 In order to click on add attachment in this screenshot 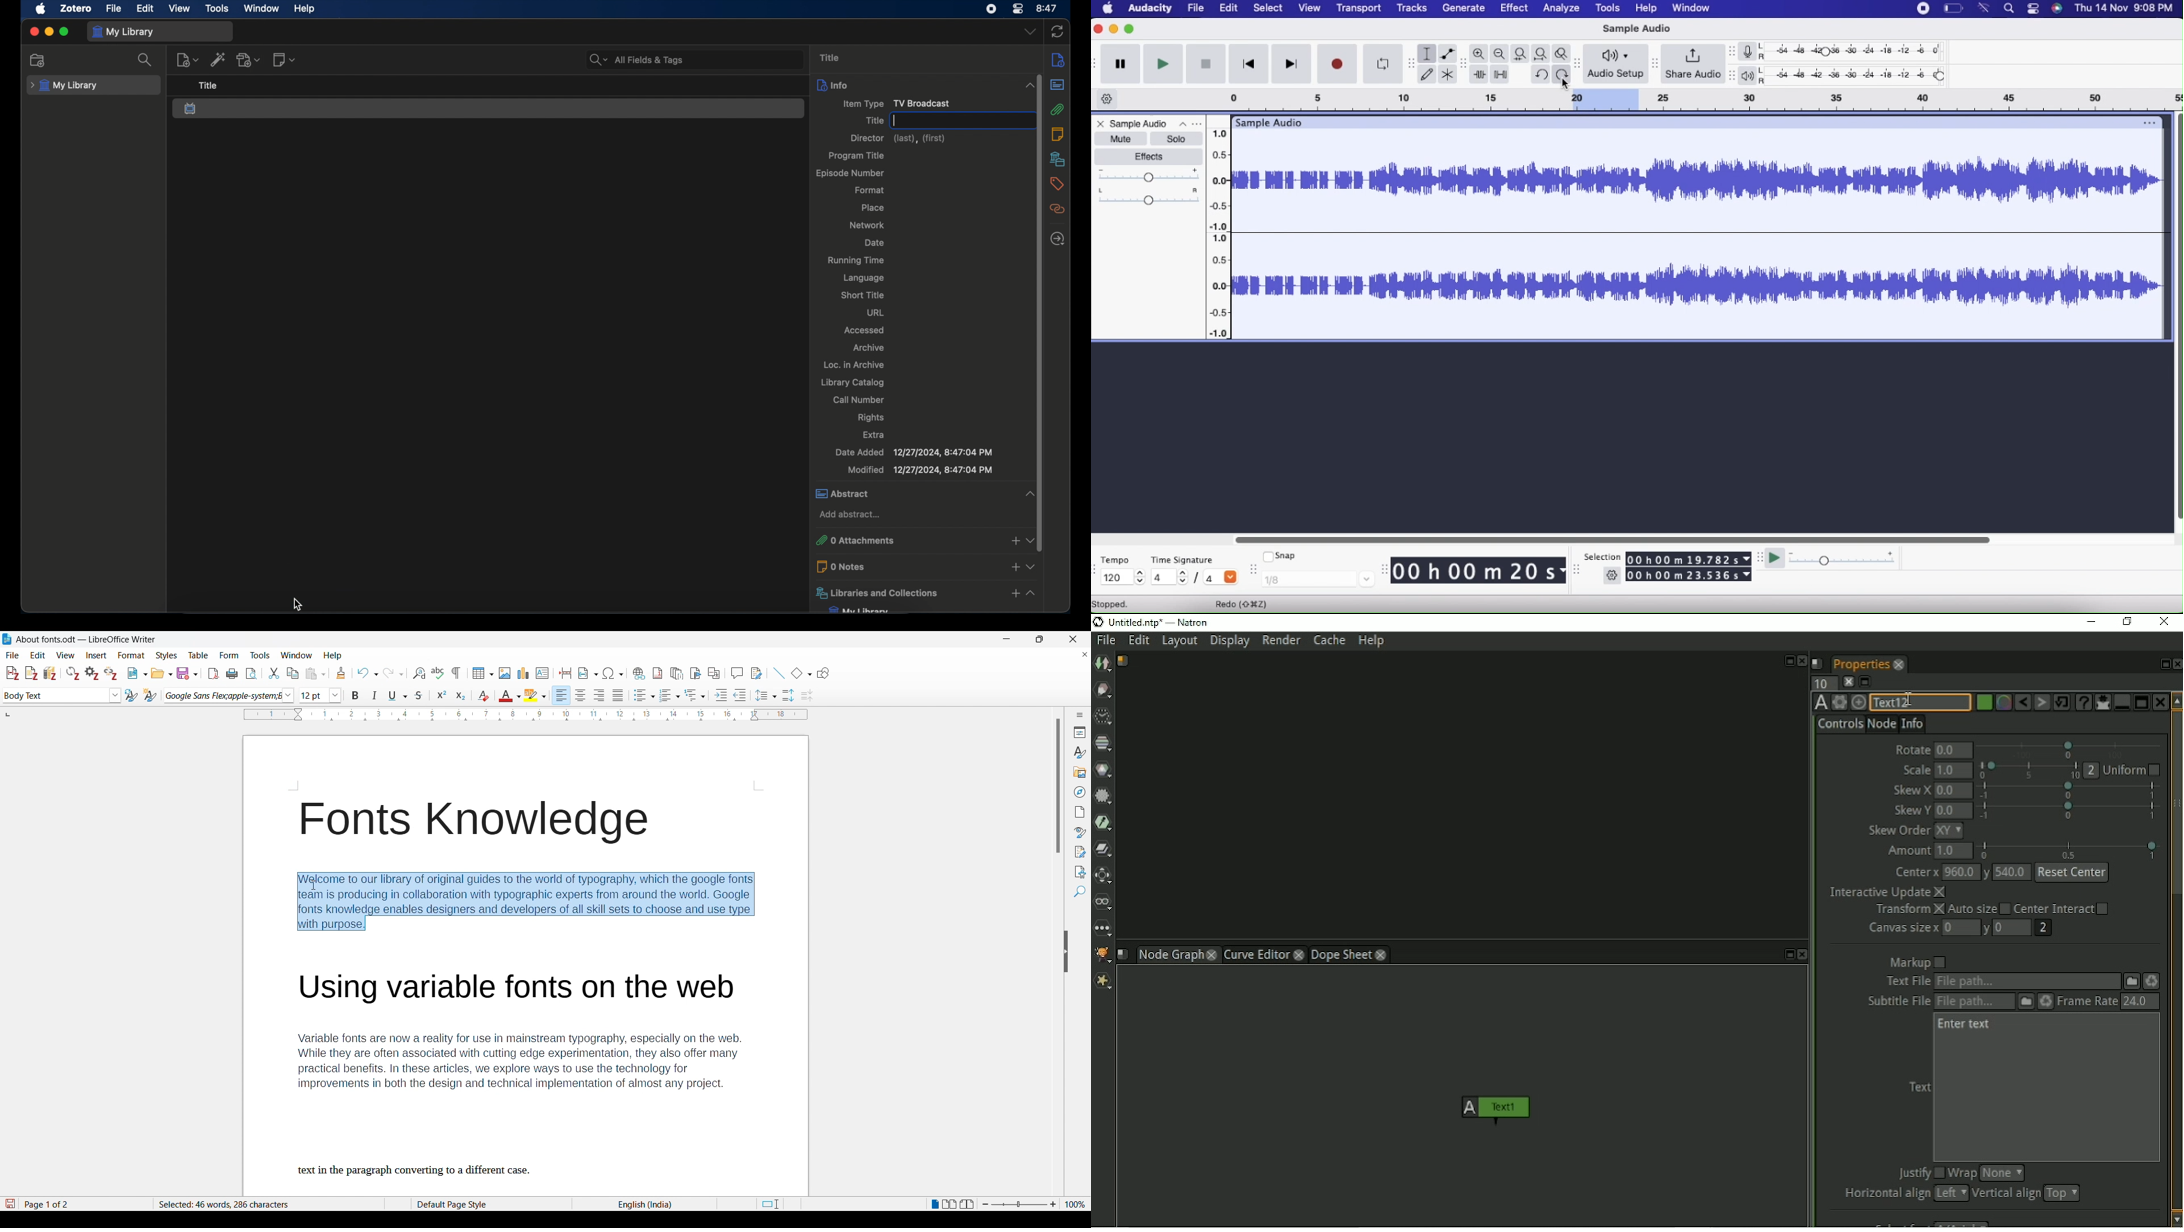, I will do `click(249, 59)`.